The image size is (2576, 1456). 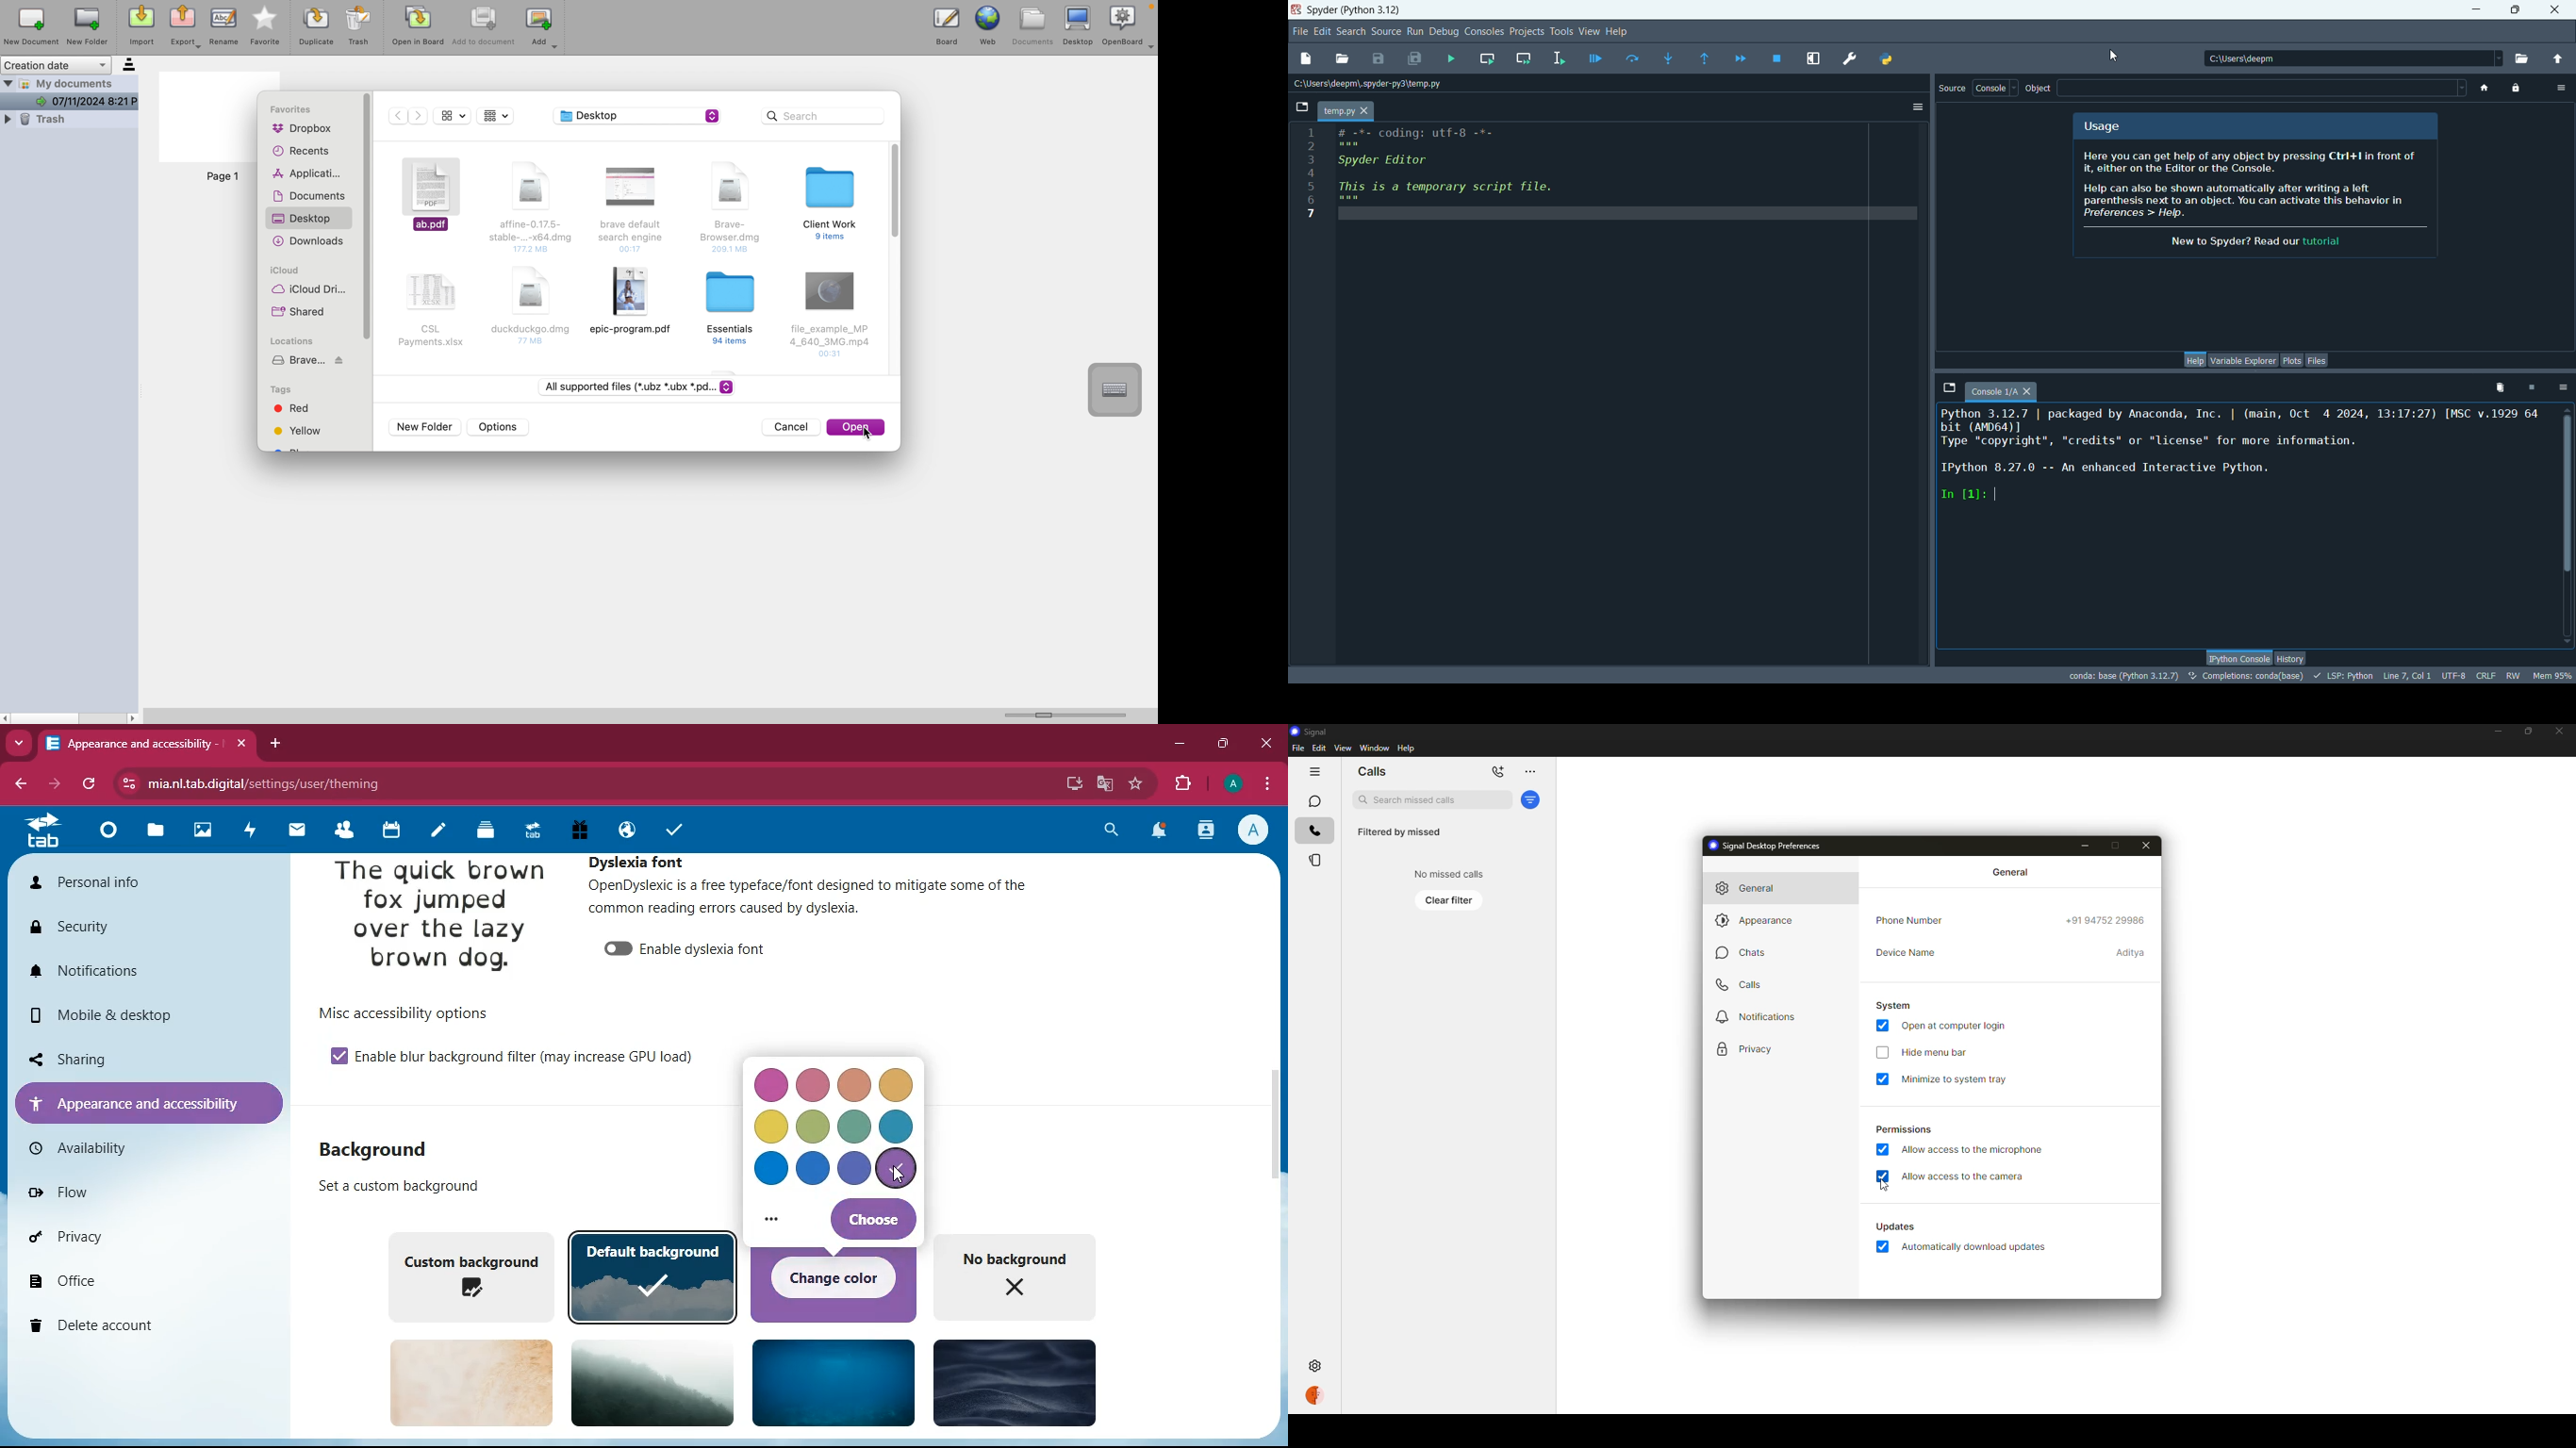 I want to click on close, so click(x=1267, y=744).